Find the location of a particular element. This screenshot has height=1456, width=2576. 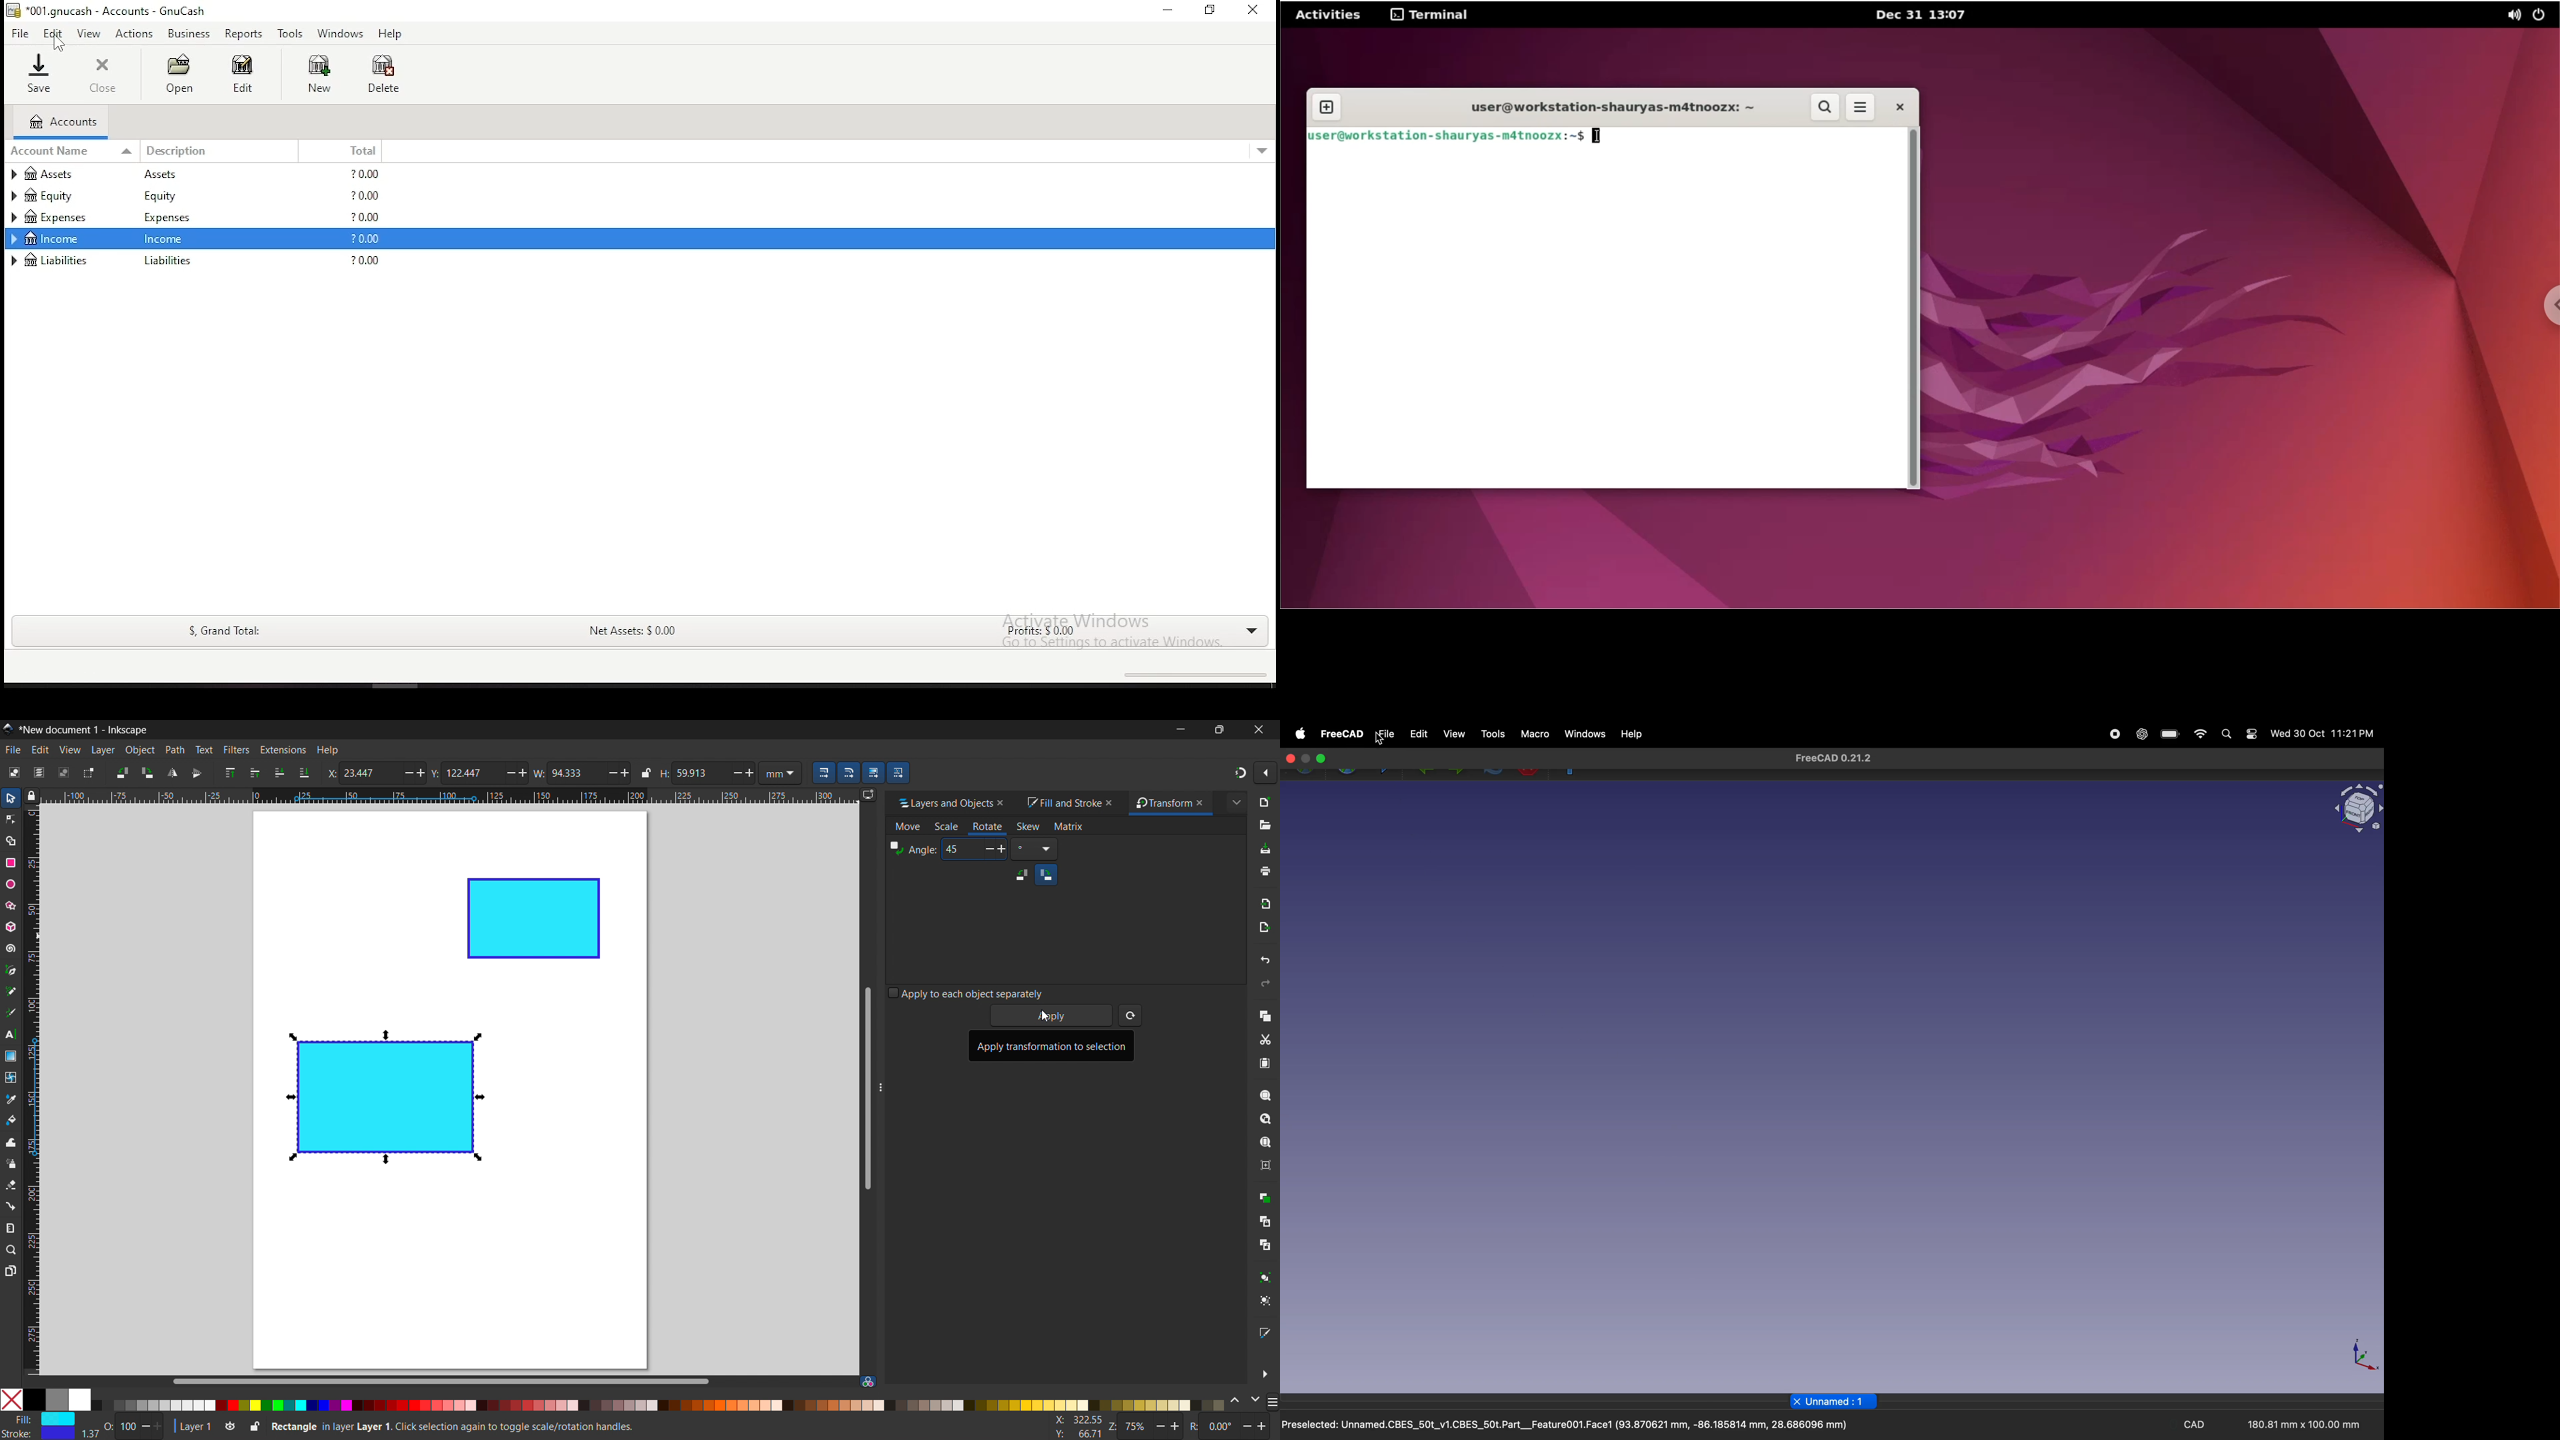

equity is located at coordinates (49, 195).